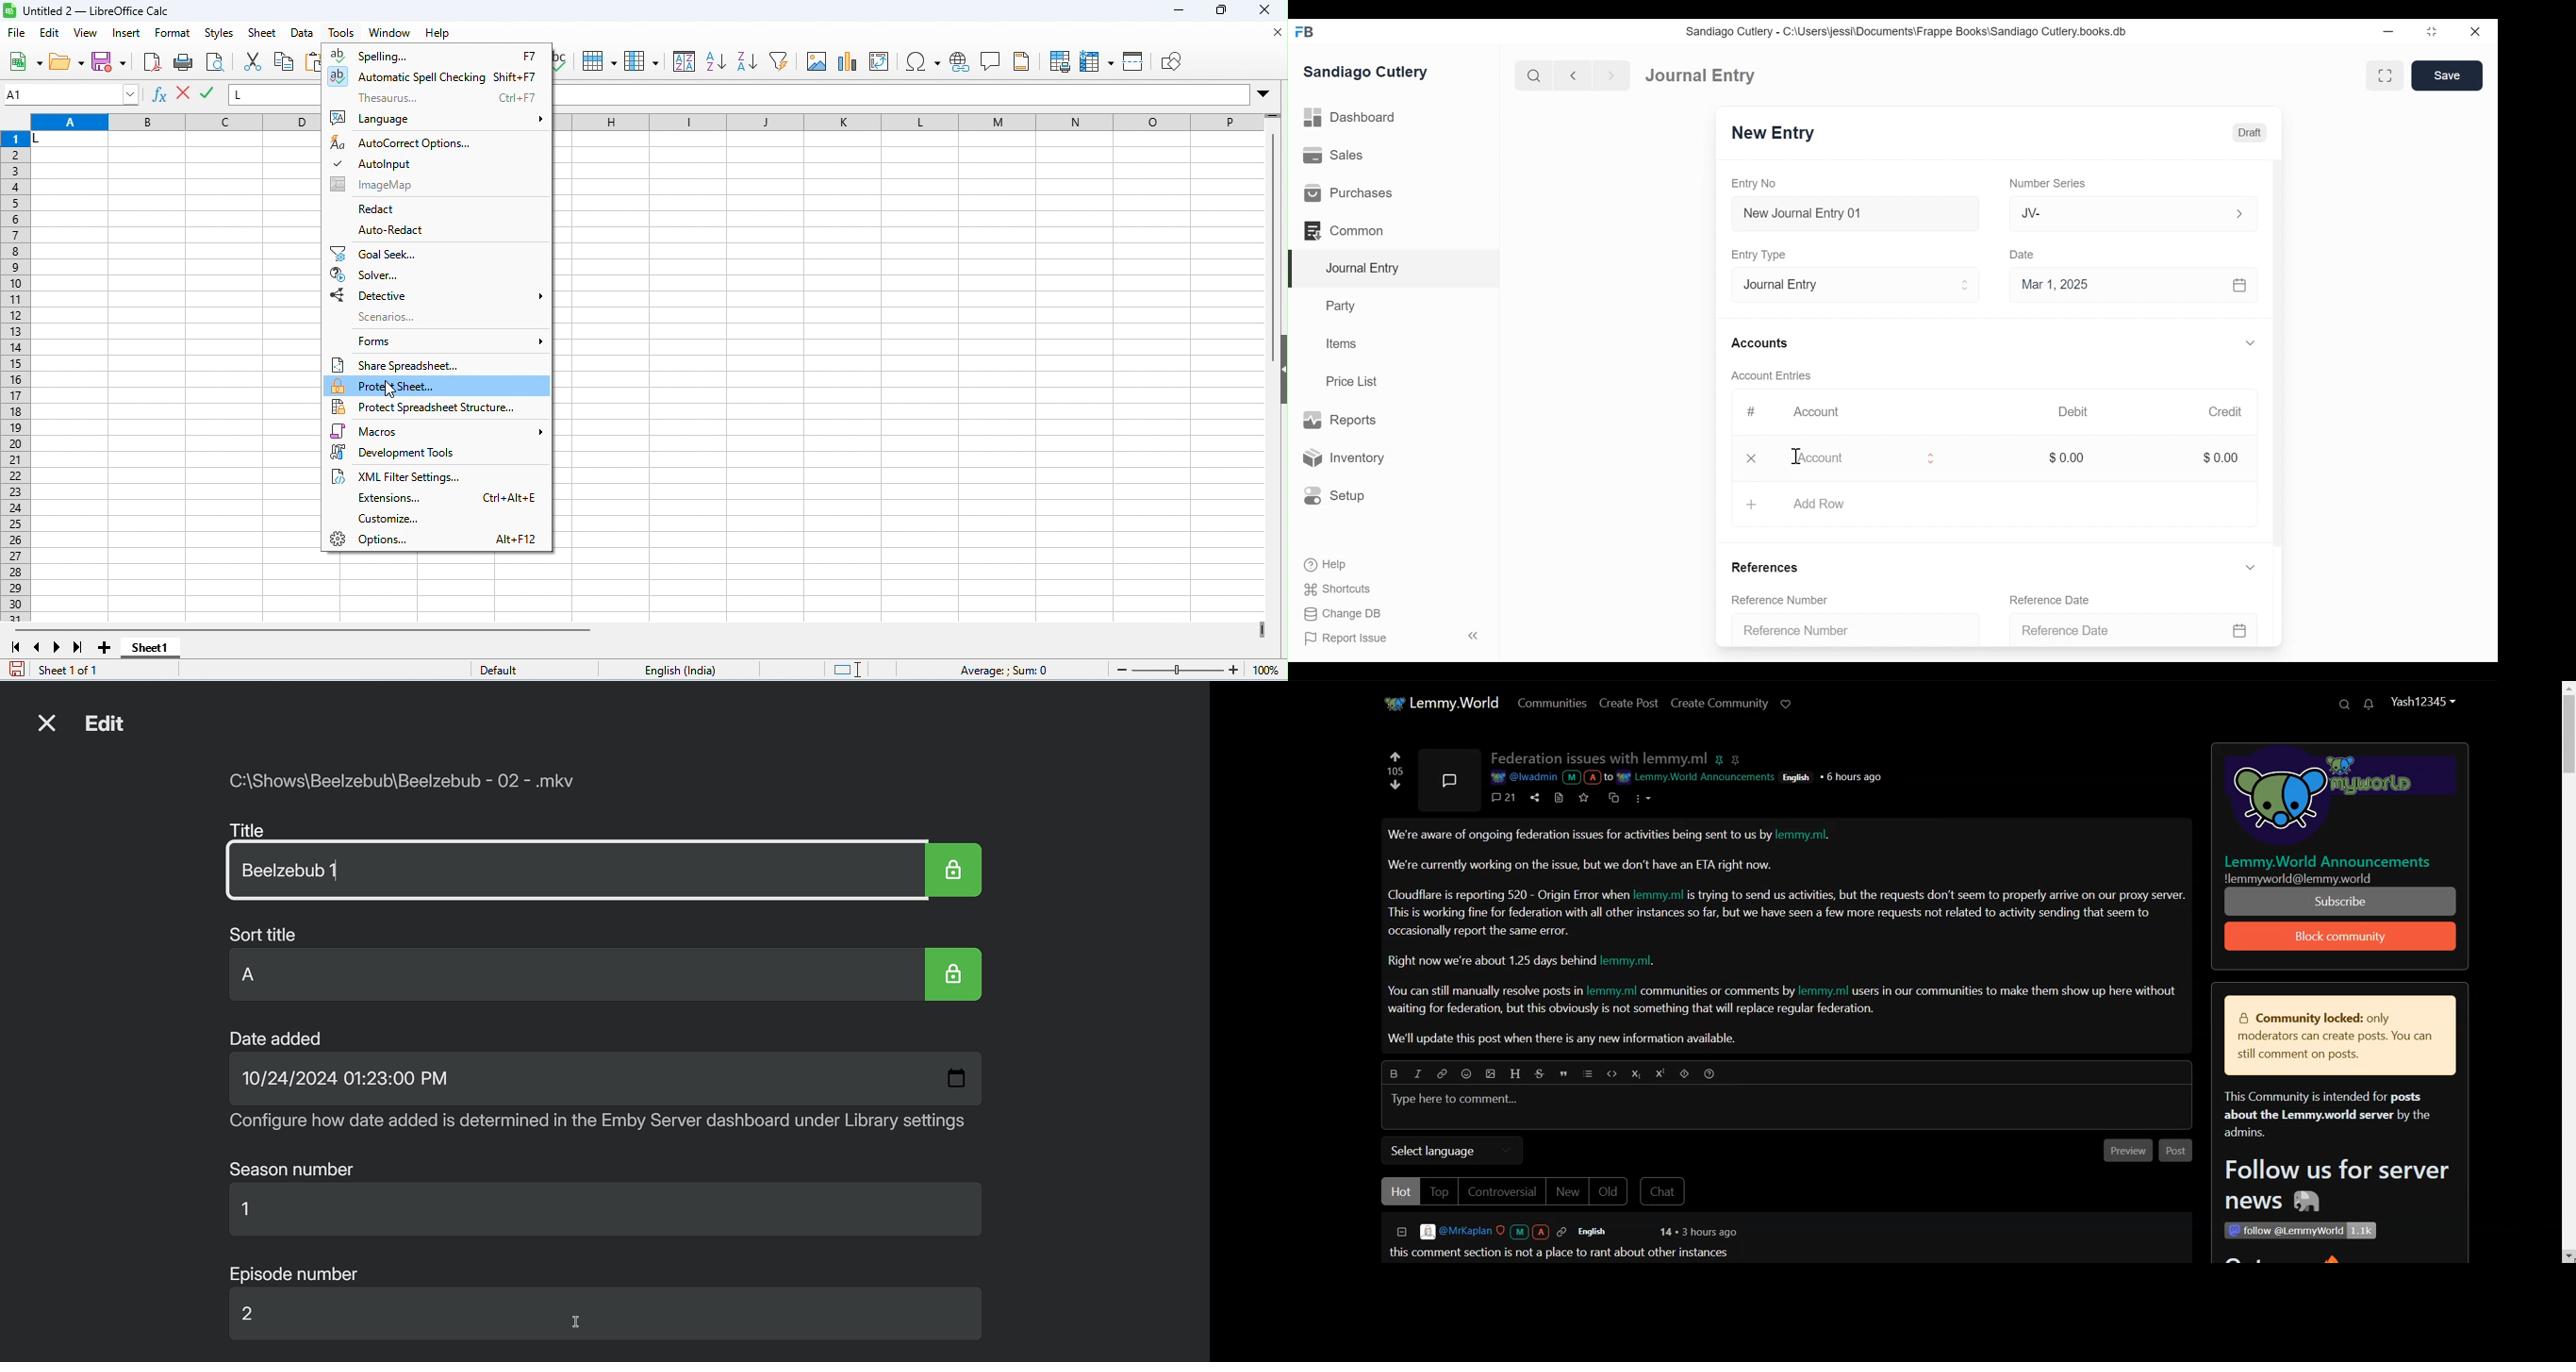 The height and width of the screenshot is (1372, 2576). I want to click on Sandiago Cutlery - C:\Users\jessi\Documents\Frappe Books\Sandiago Cutlery.books.db, so click(1910, 31).